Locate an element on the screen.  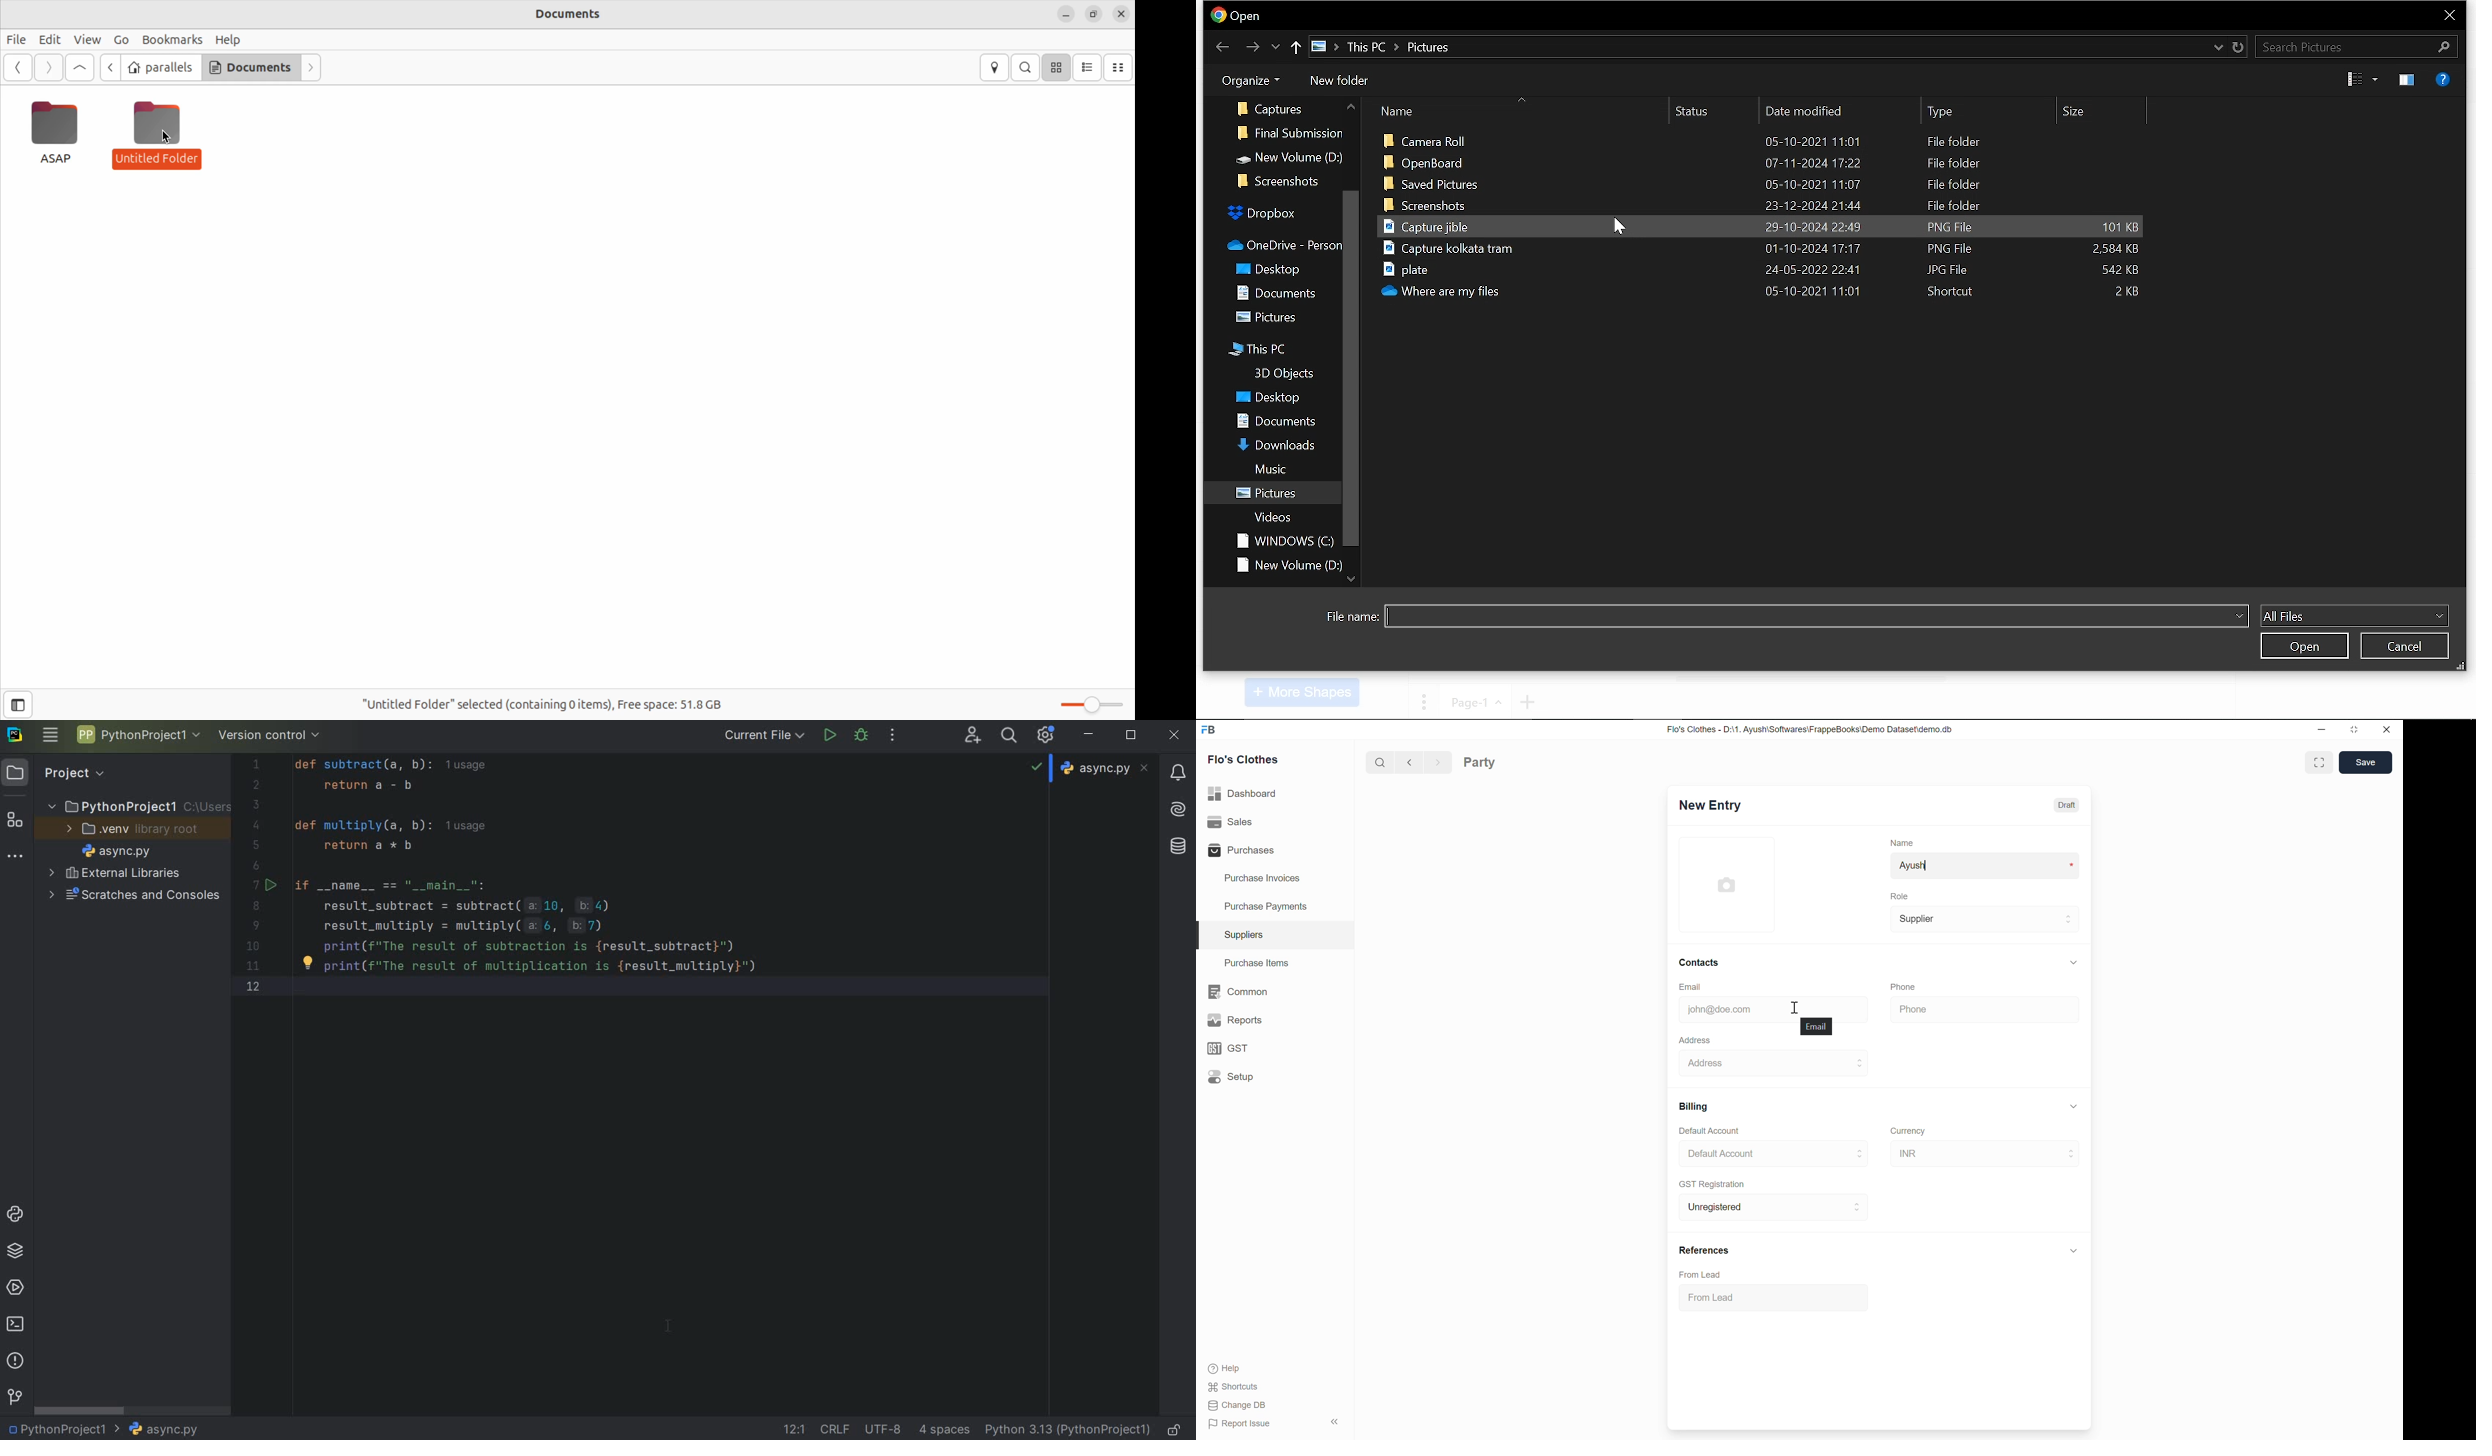
Ayush is located at coordinates (1985, 866).